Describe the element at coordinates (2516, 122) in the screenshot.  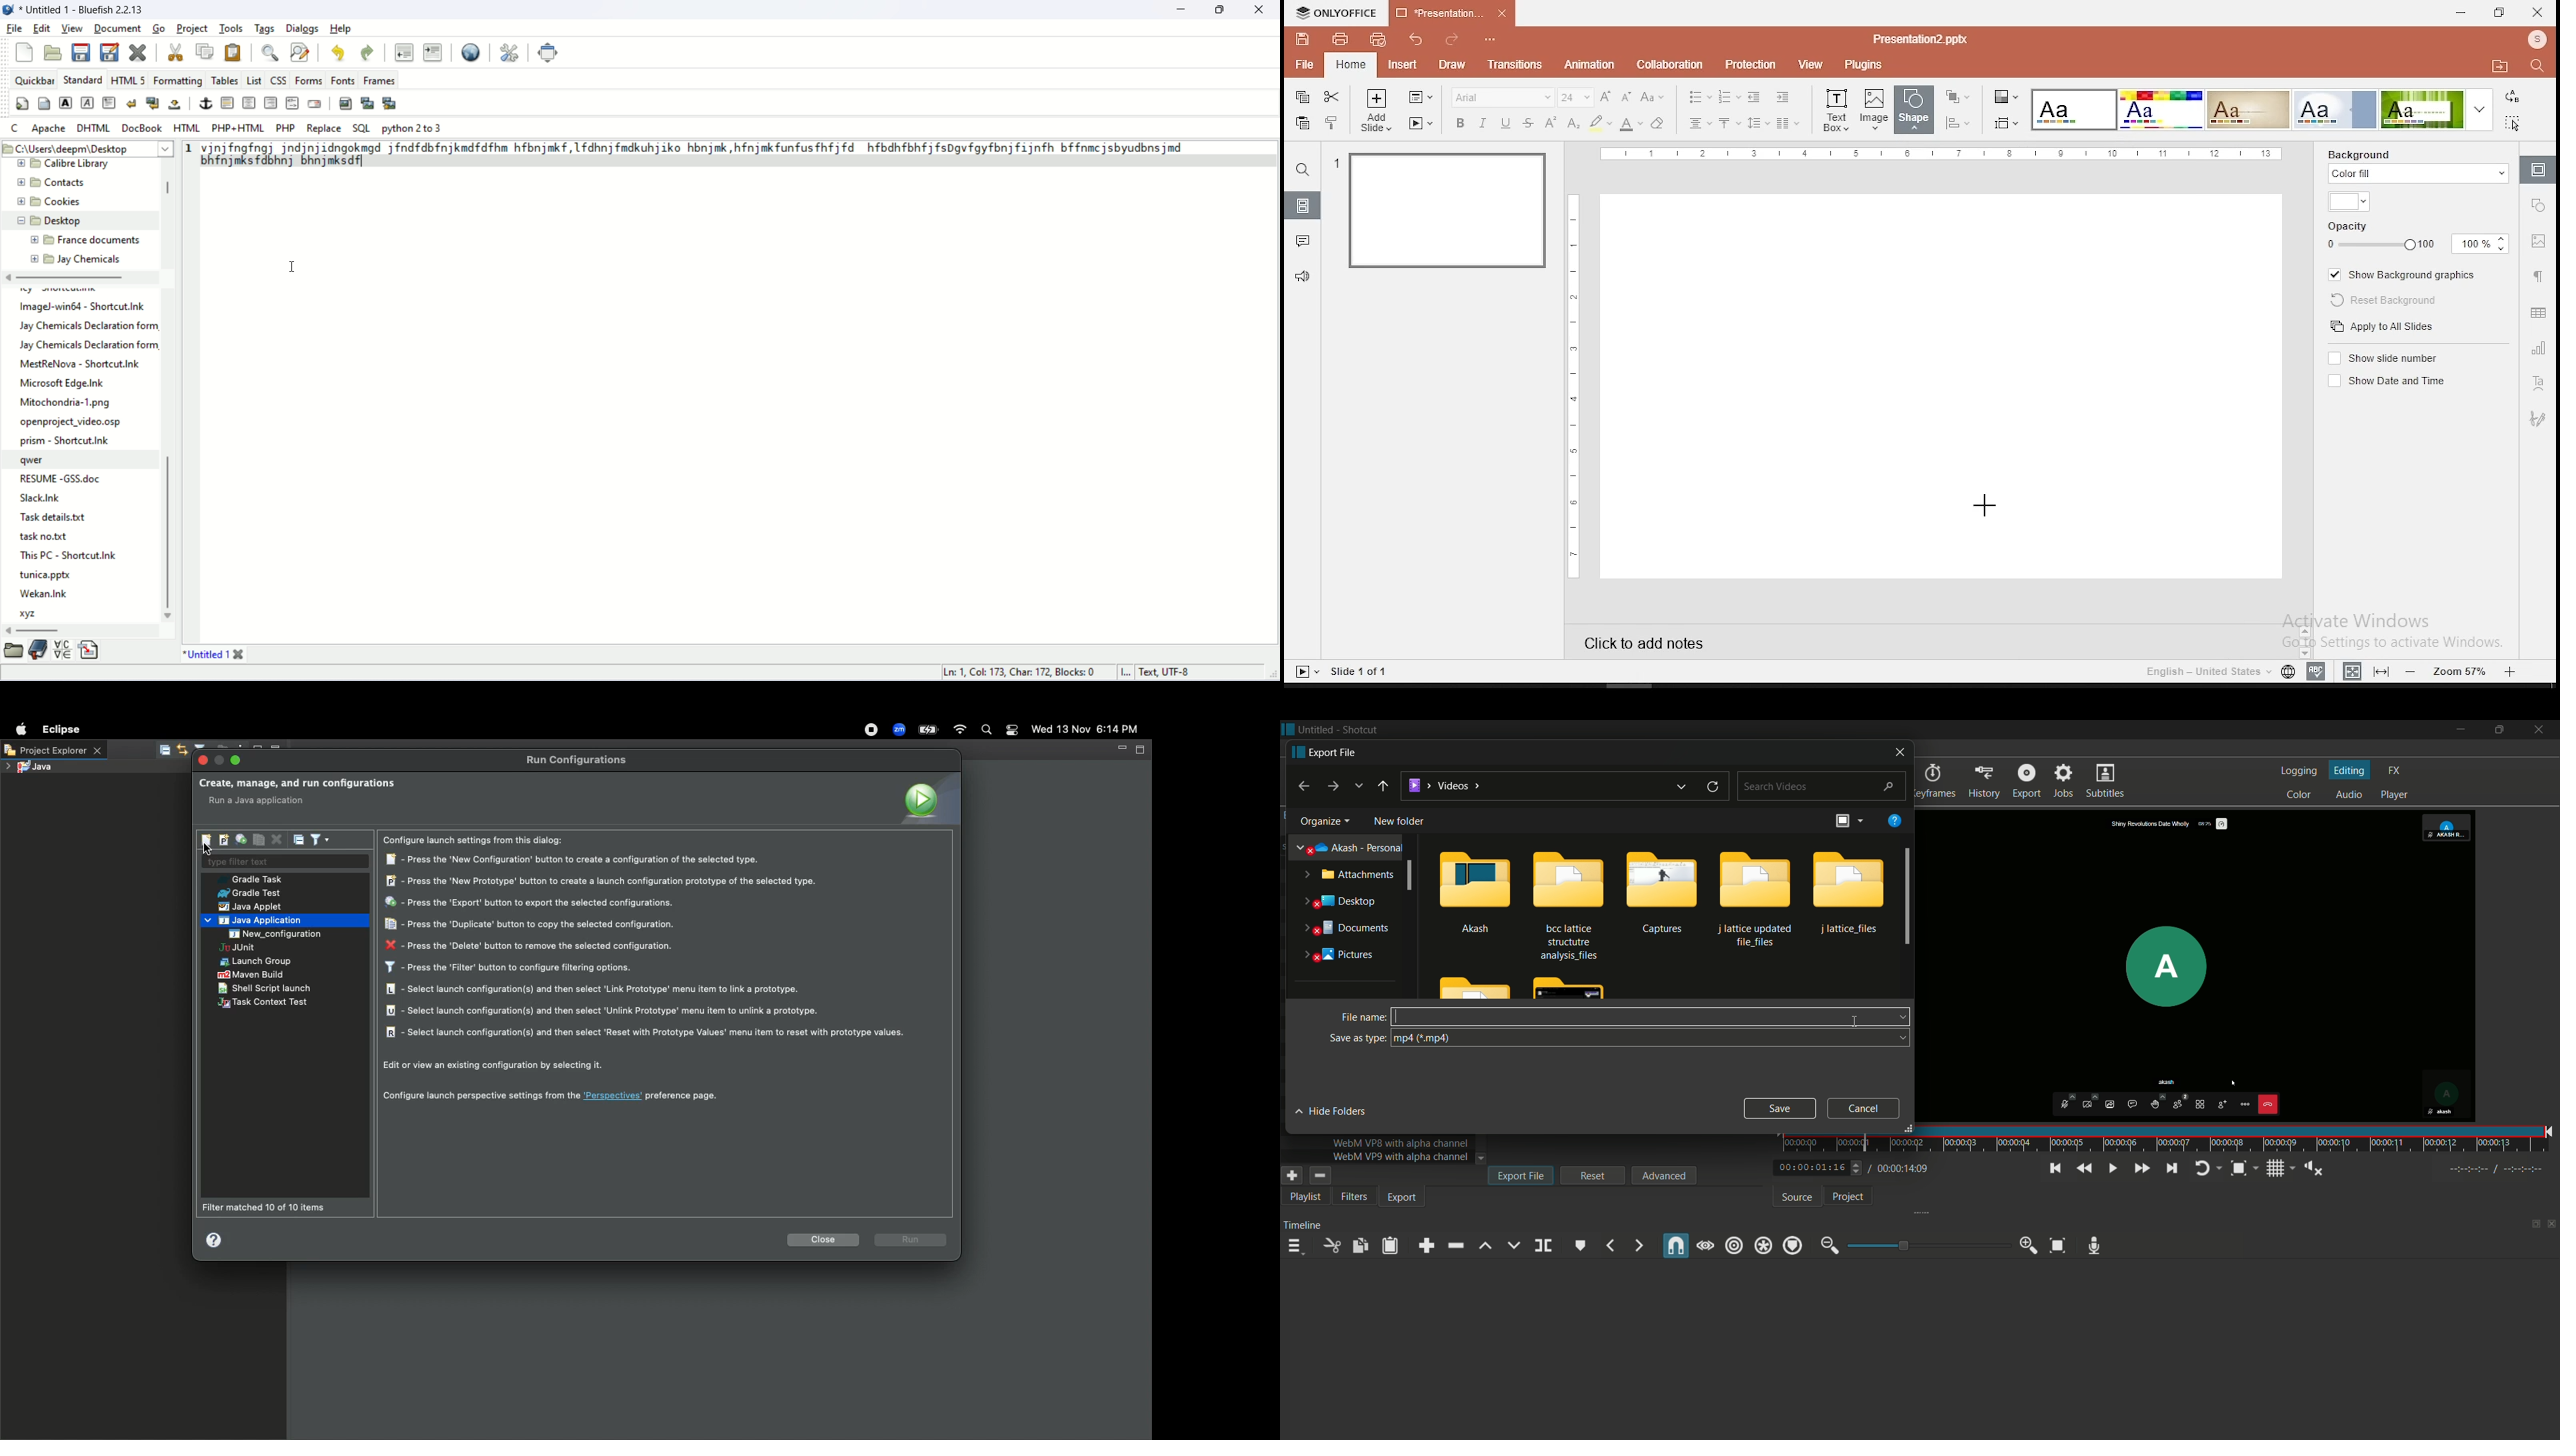
I see `select all` at that location.